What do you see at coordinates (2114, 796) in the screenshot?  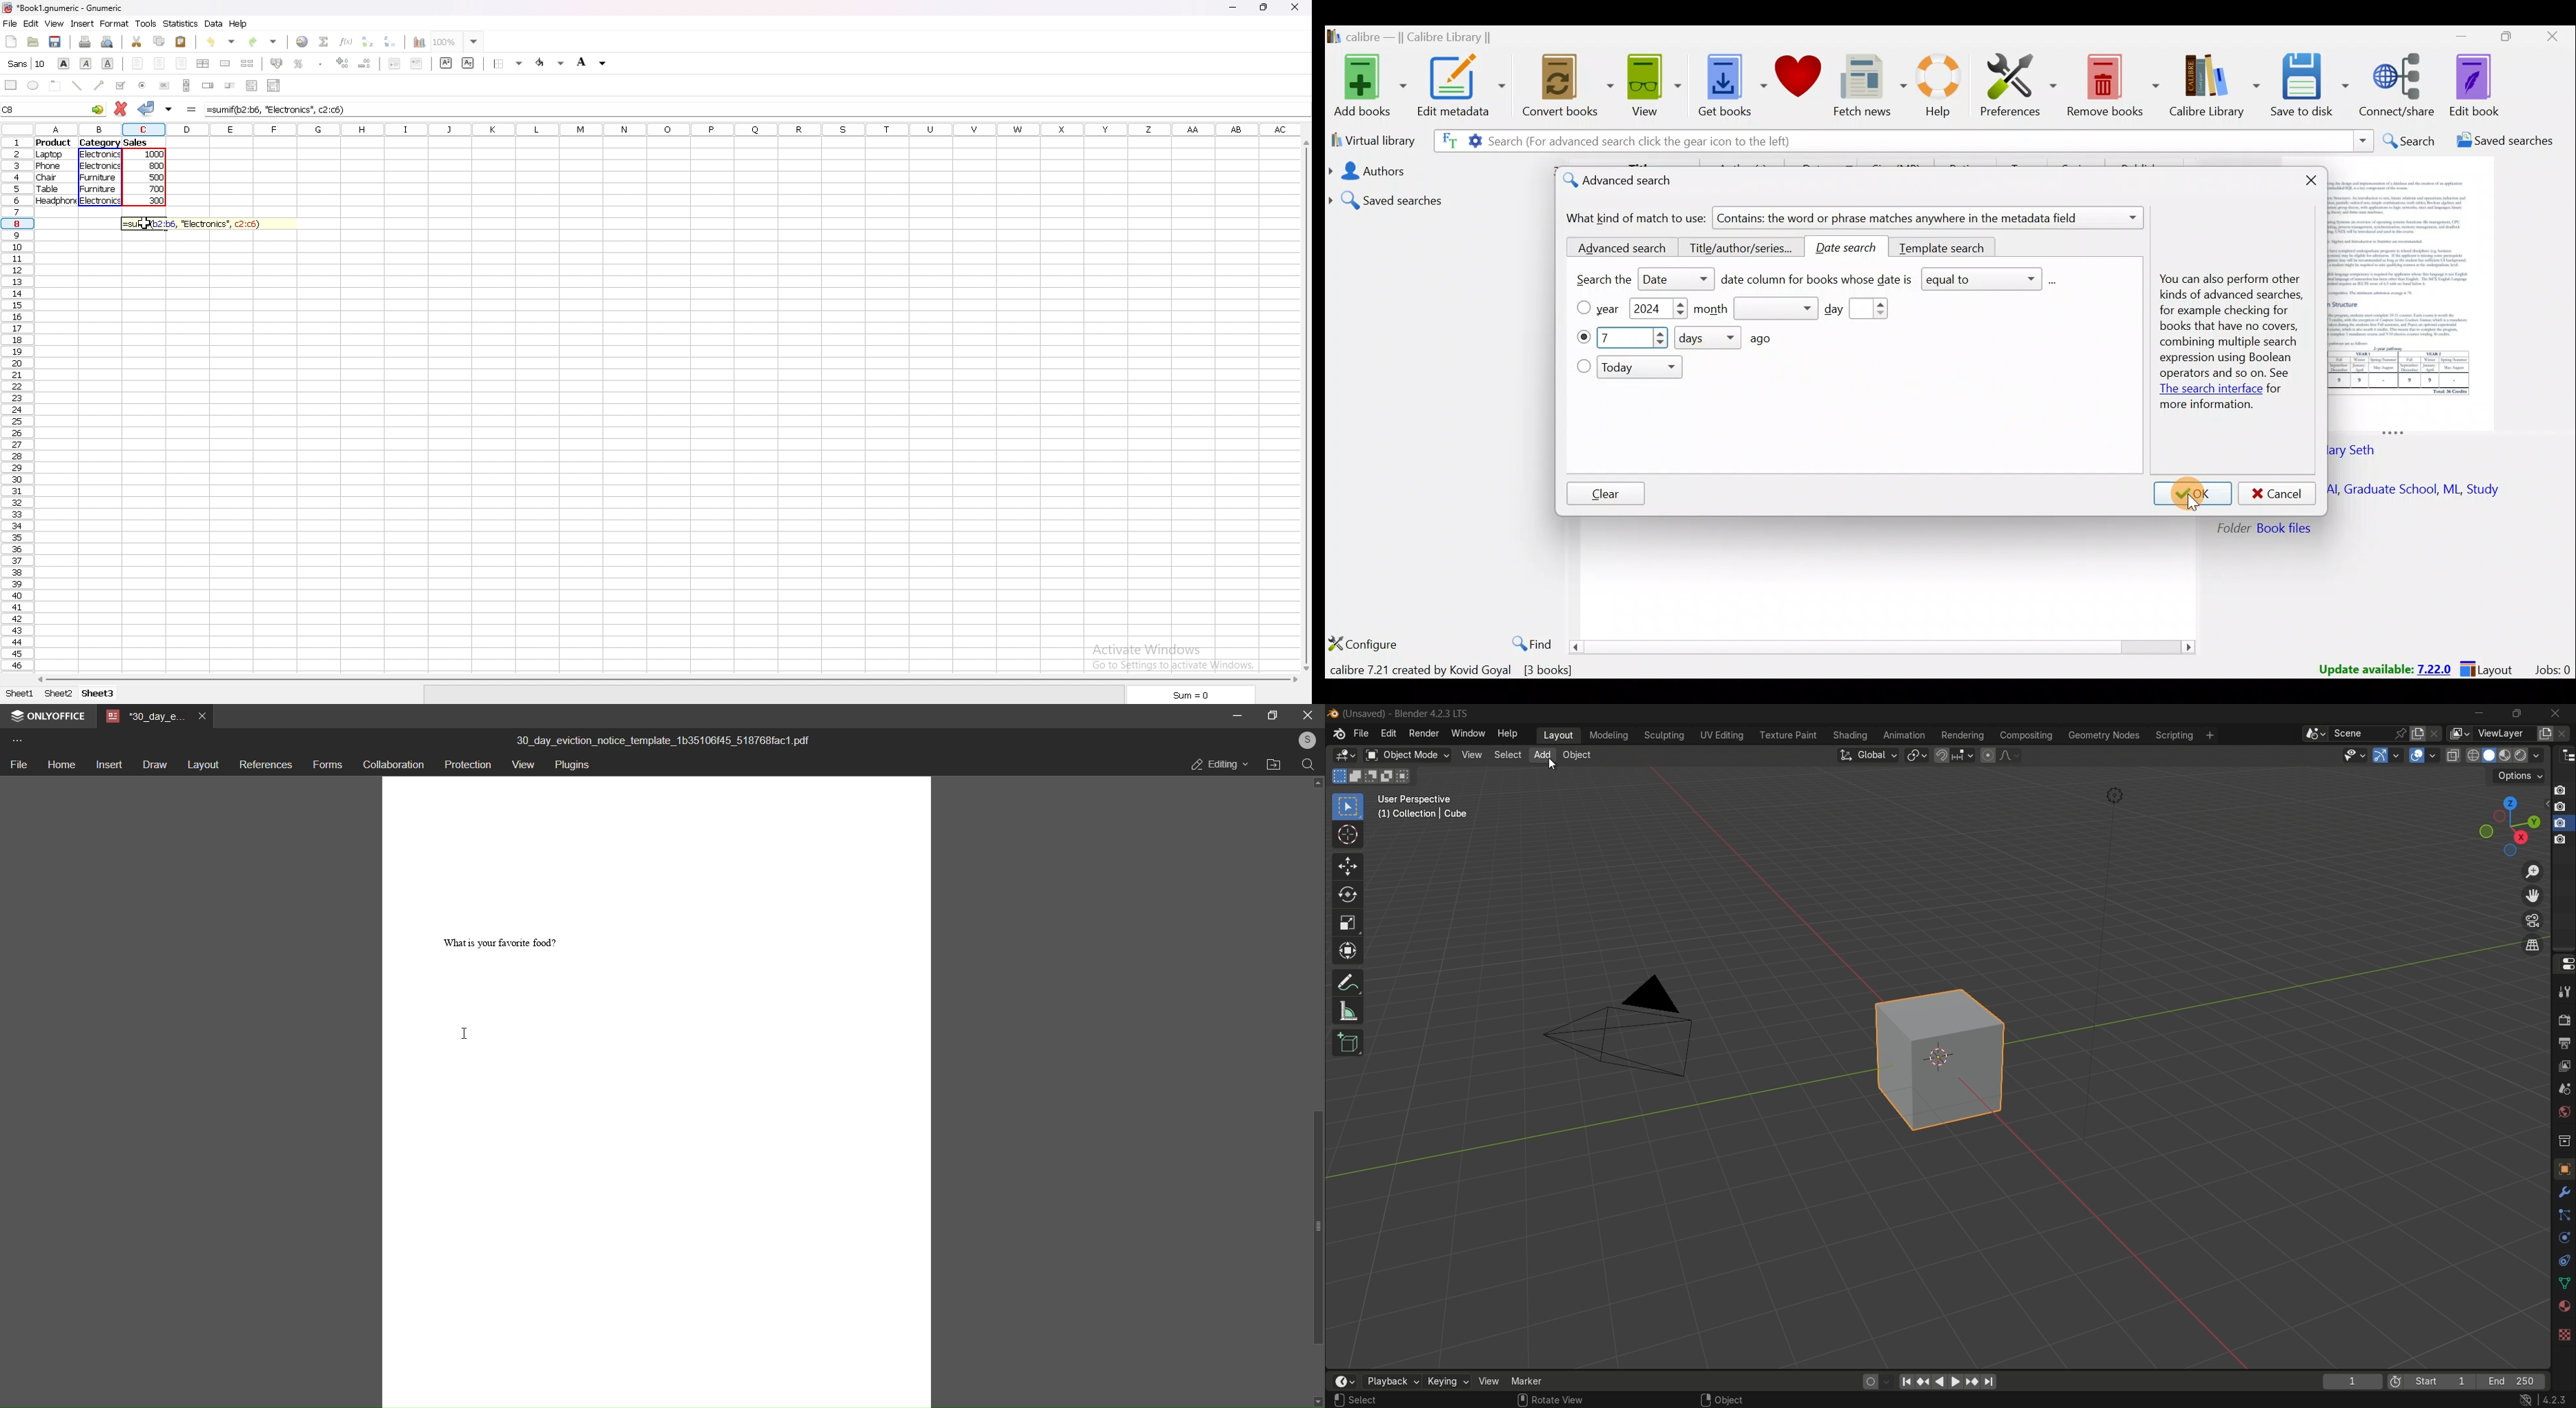 I see `light` at bounding box center [2114, 796].